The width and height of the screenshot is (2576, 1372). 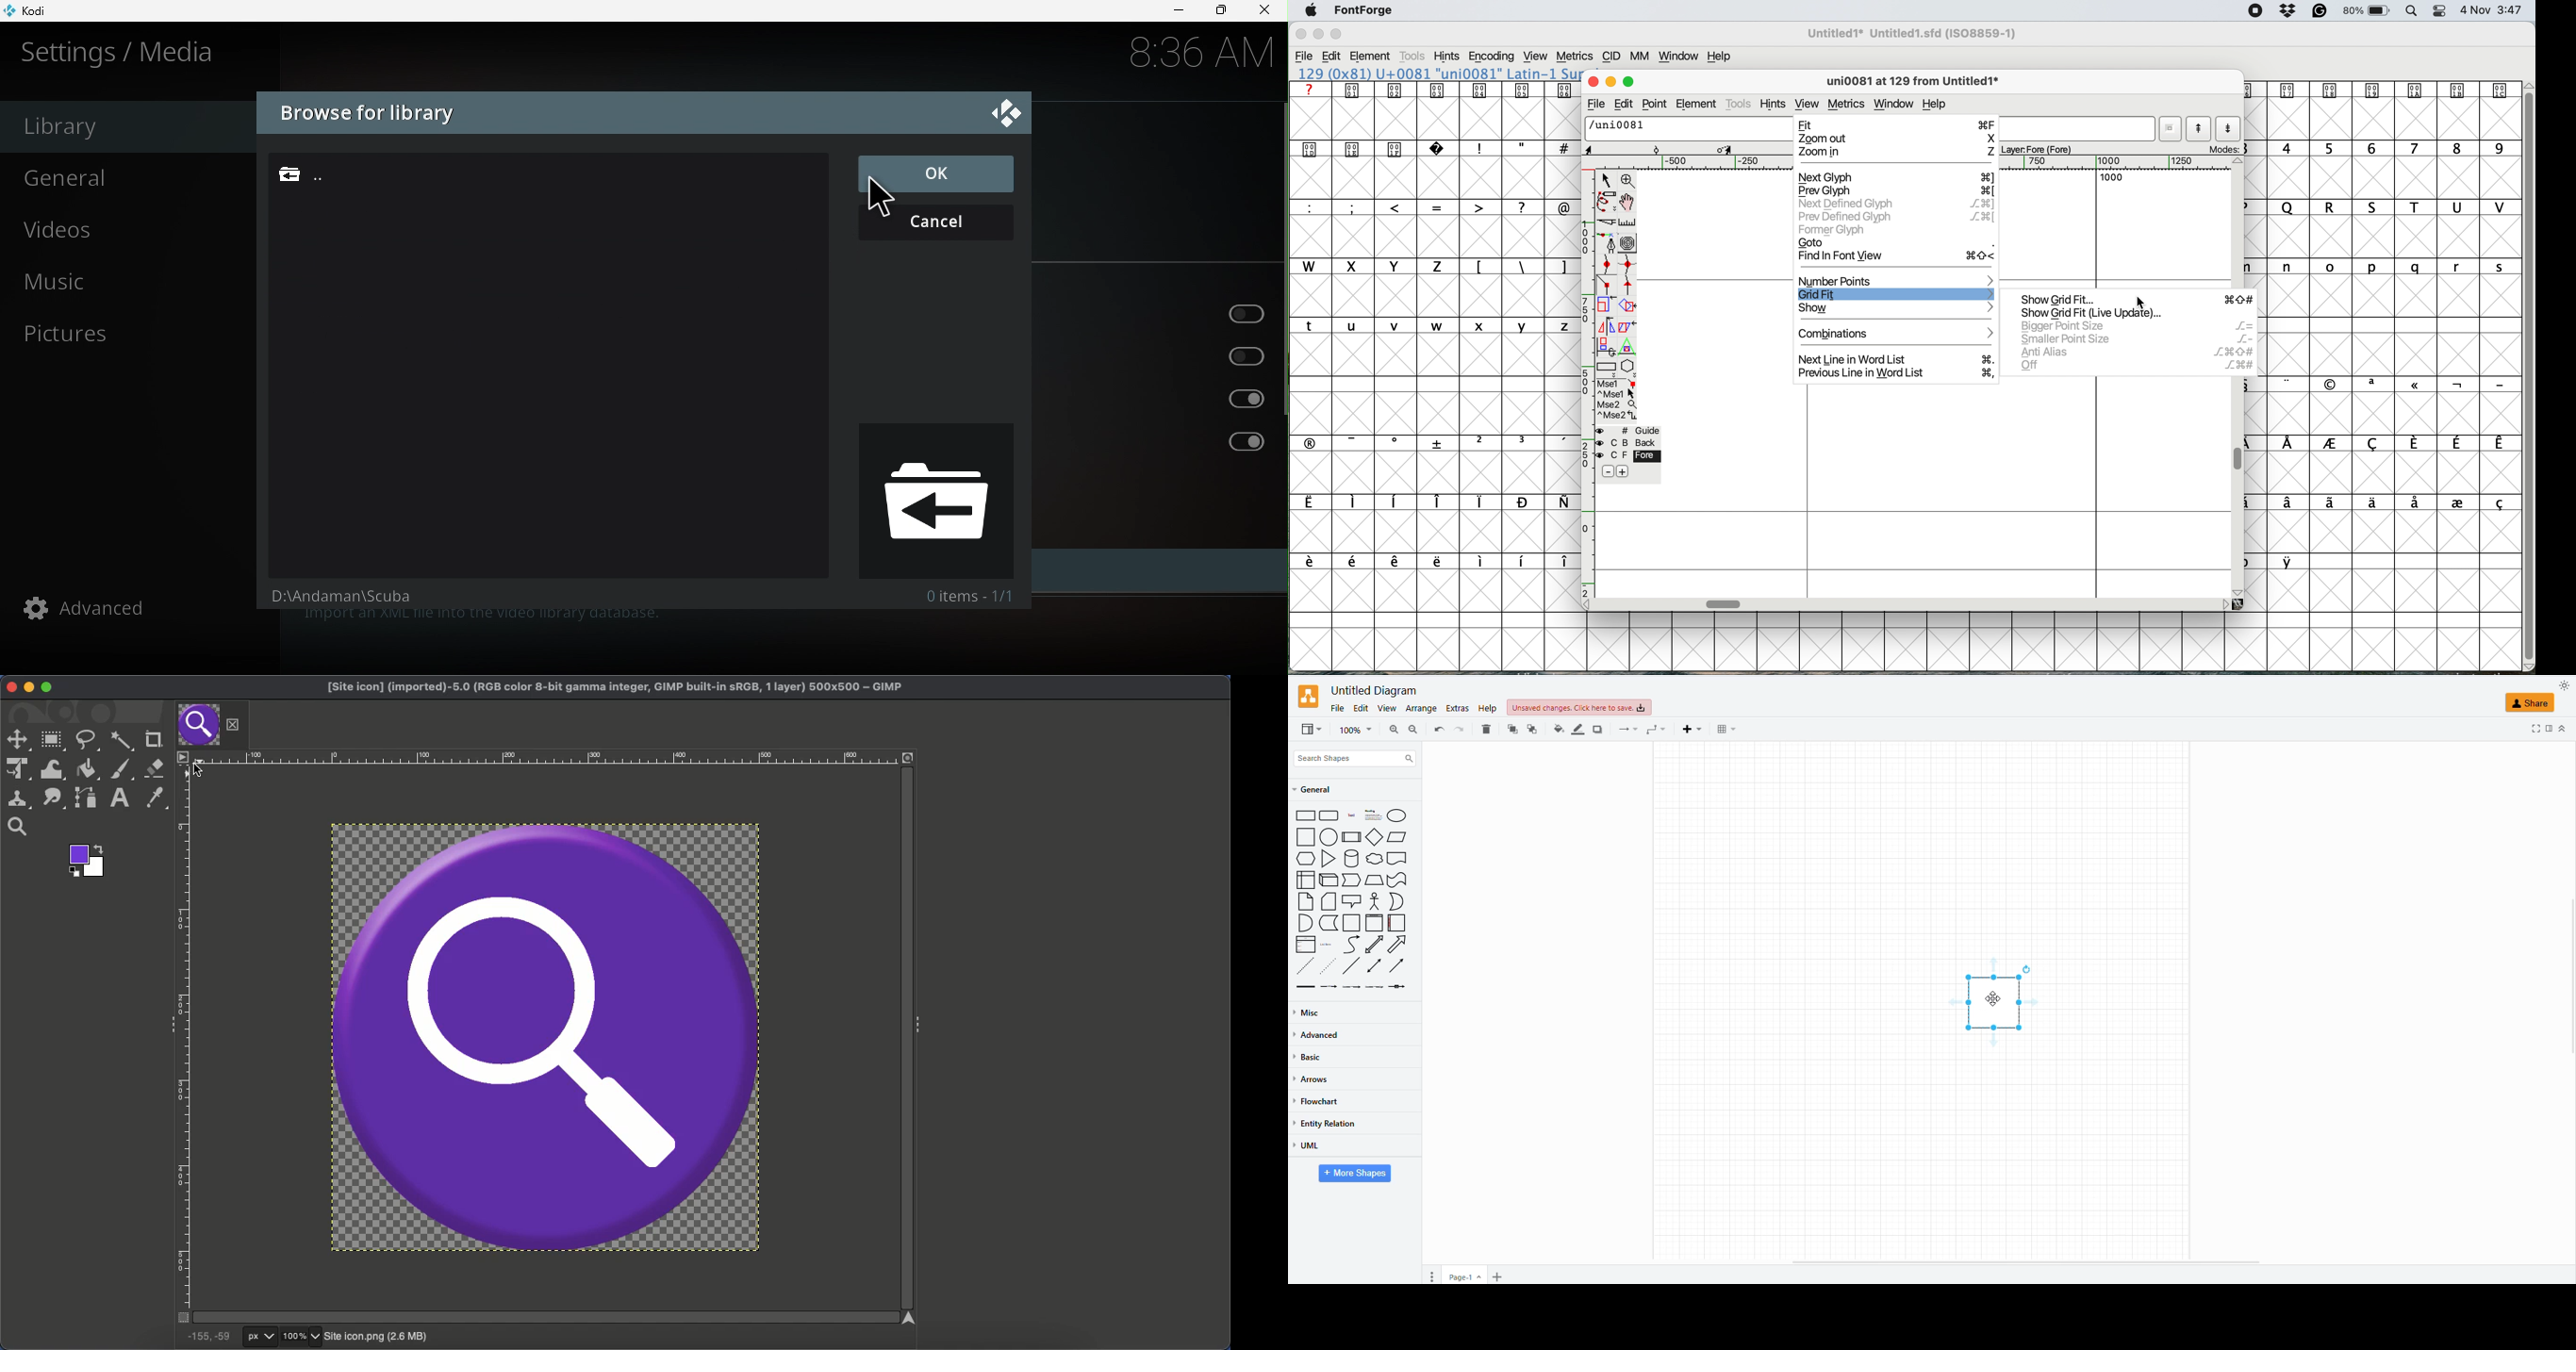 I want to click on fit, so click(x=1896, y=124).